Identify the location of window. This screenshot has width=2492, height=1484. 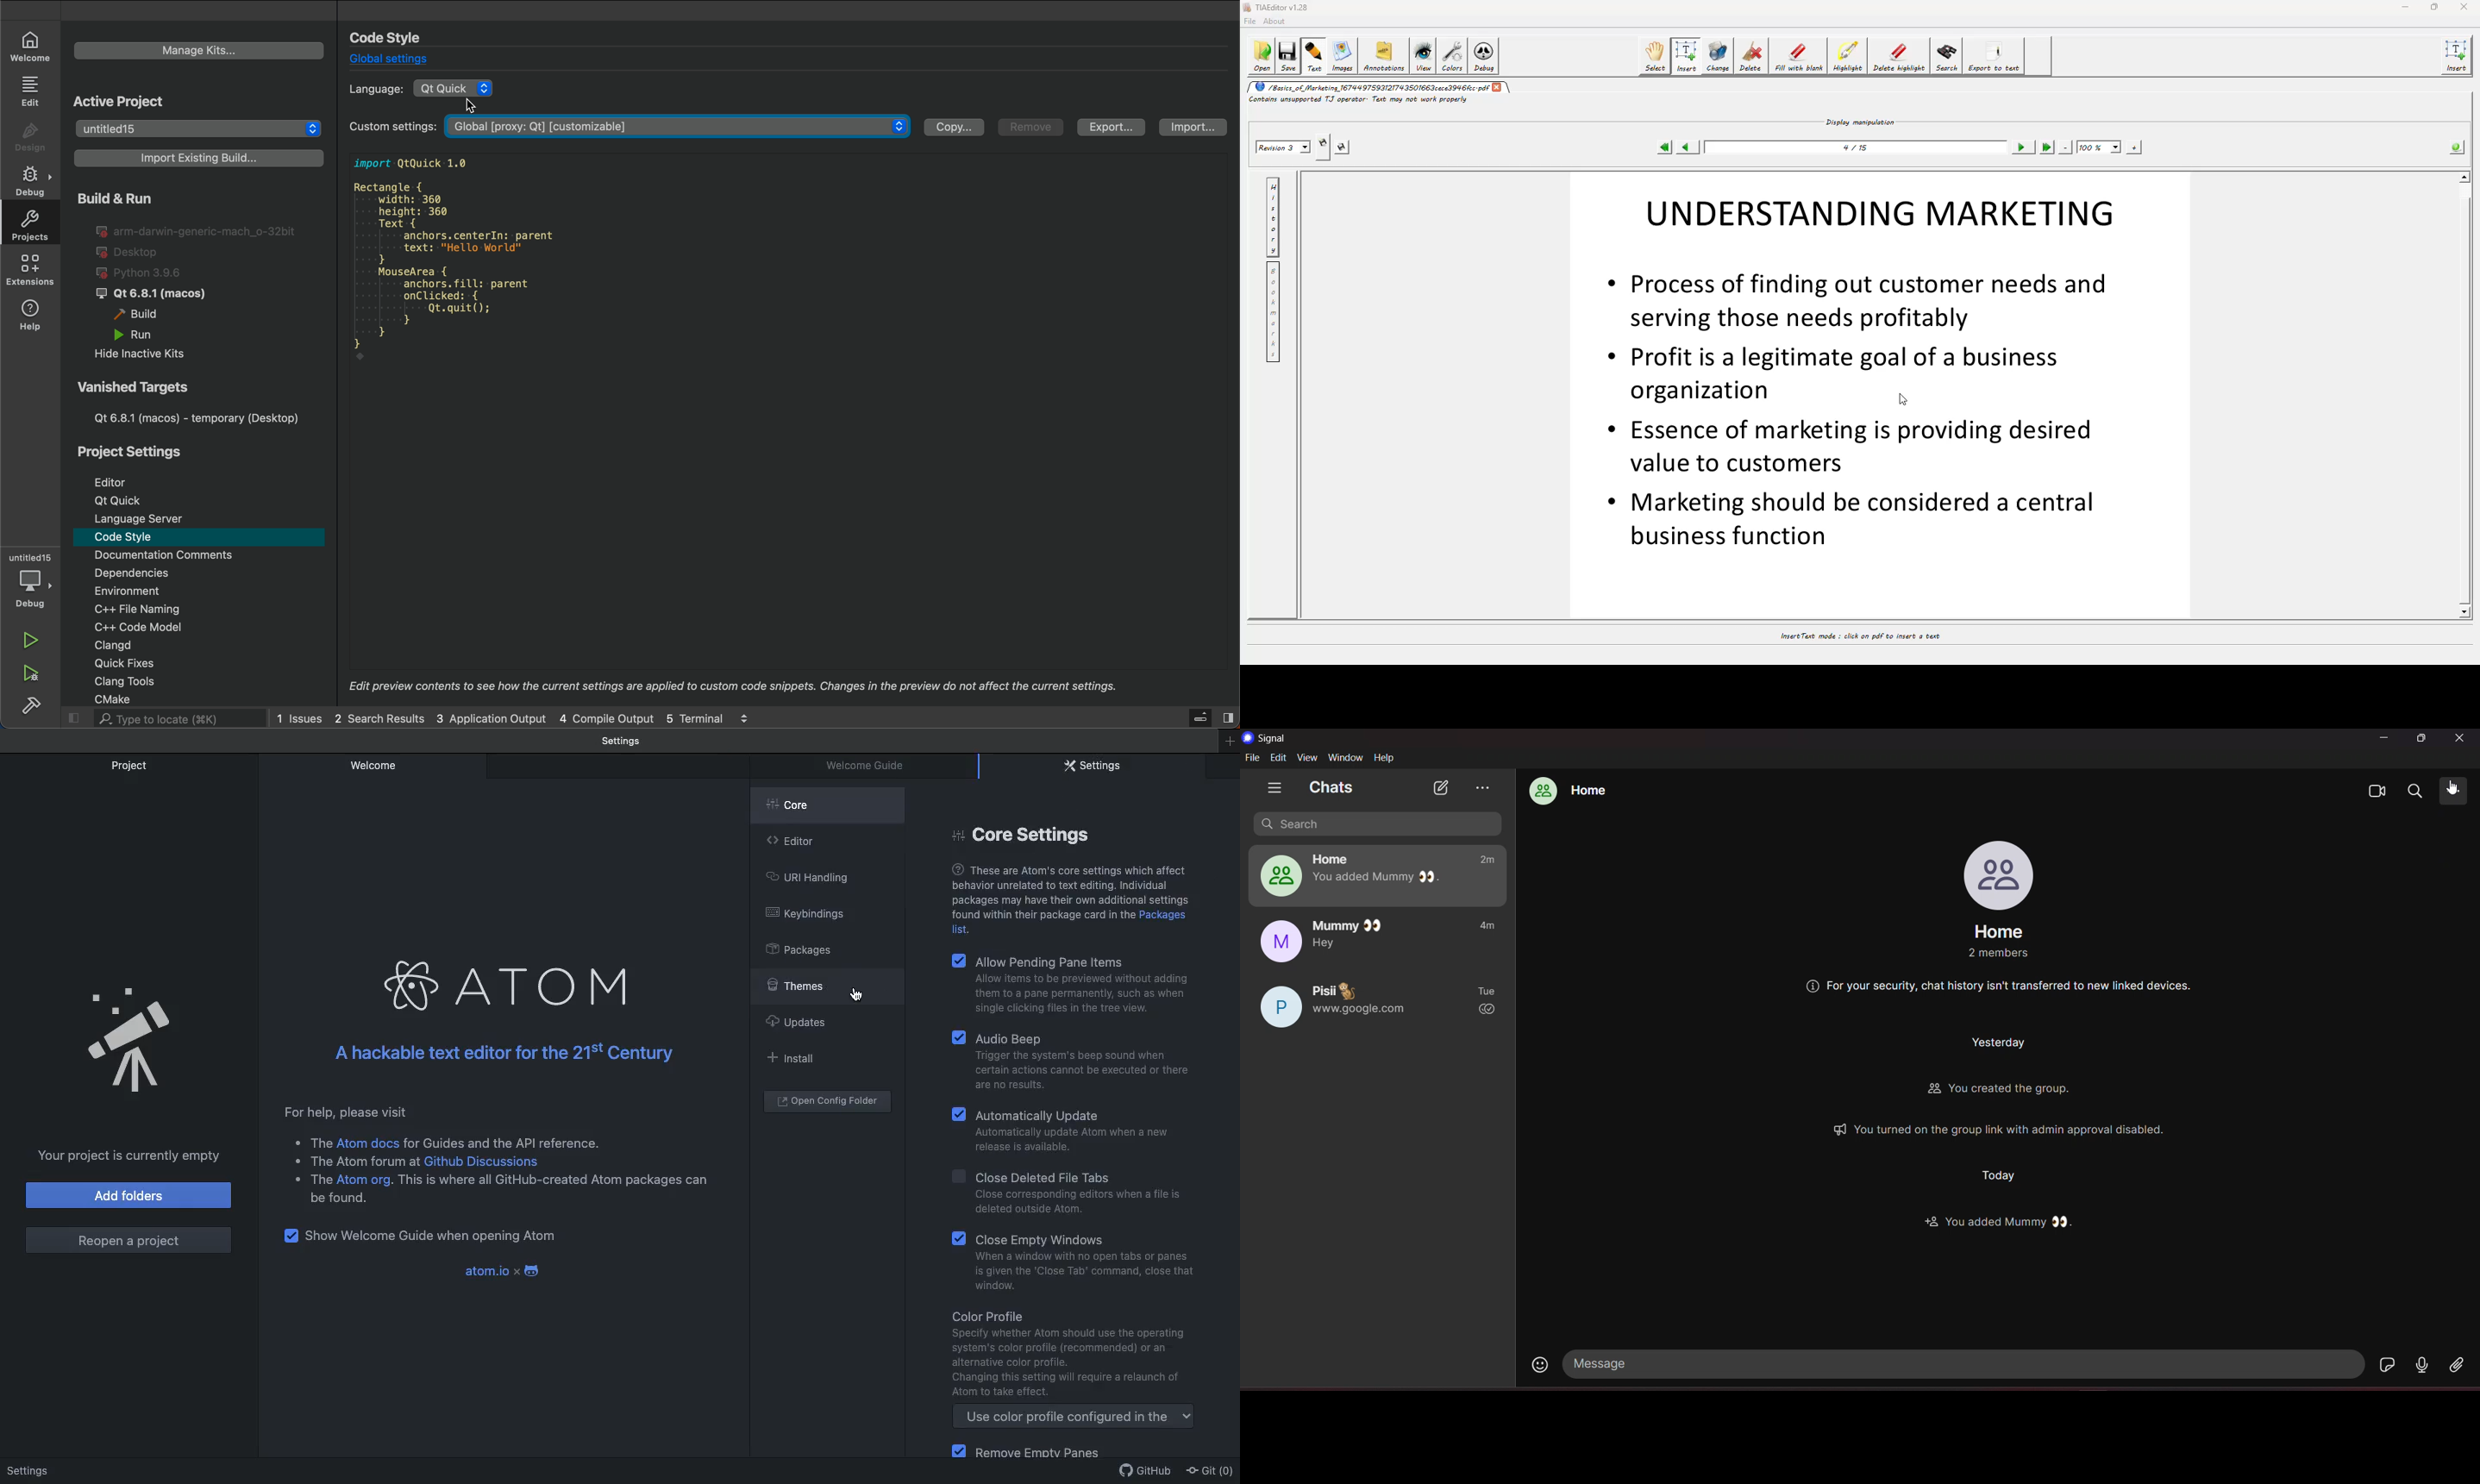
(1346, 758).